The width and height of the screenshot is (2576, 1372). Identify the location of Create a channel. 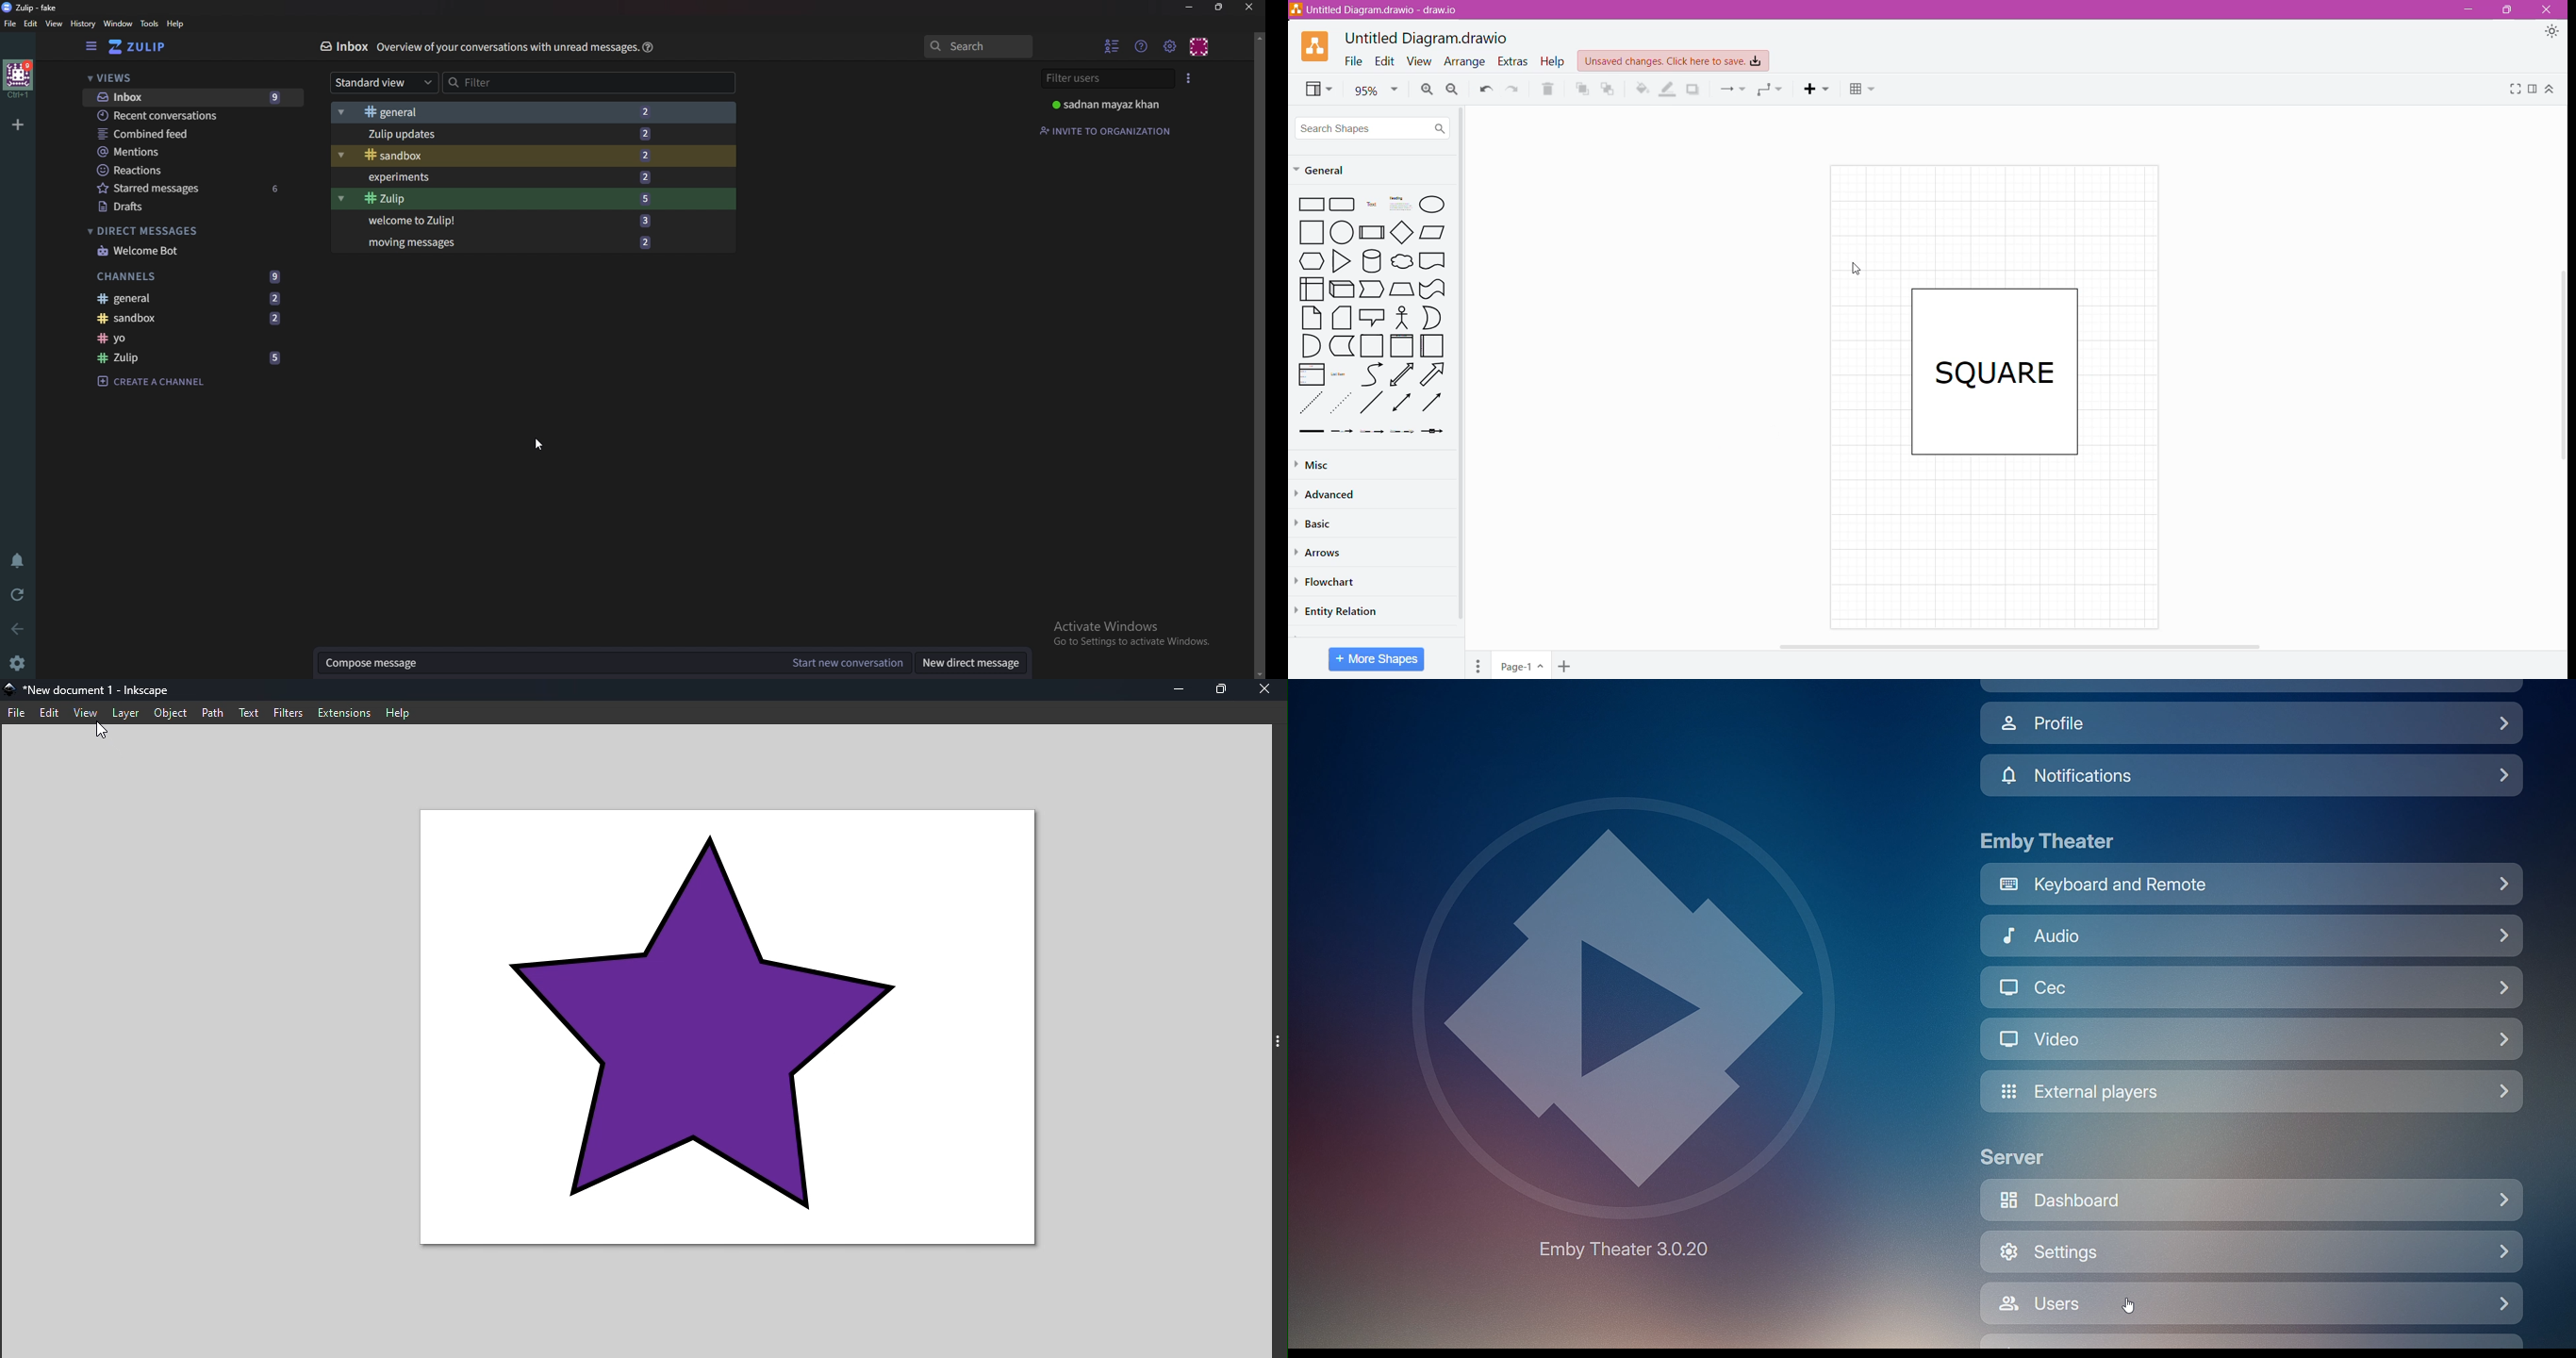
(160, 382).